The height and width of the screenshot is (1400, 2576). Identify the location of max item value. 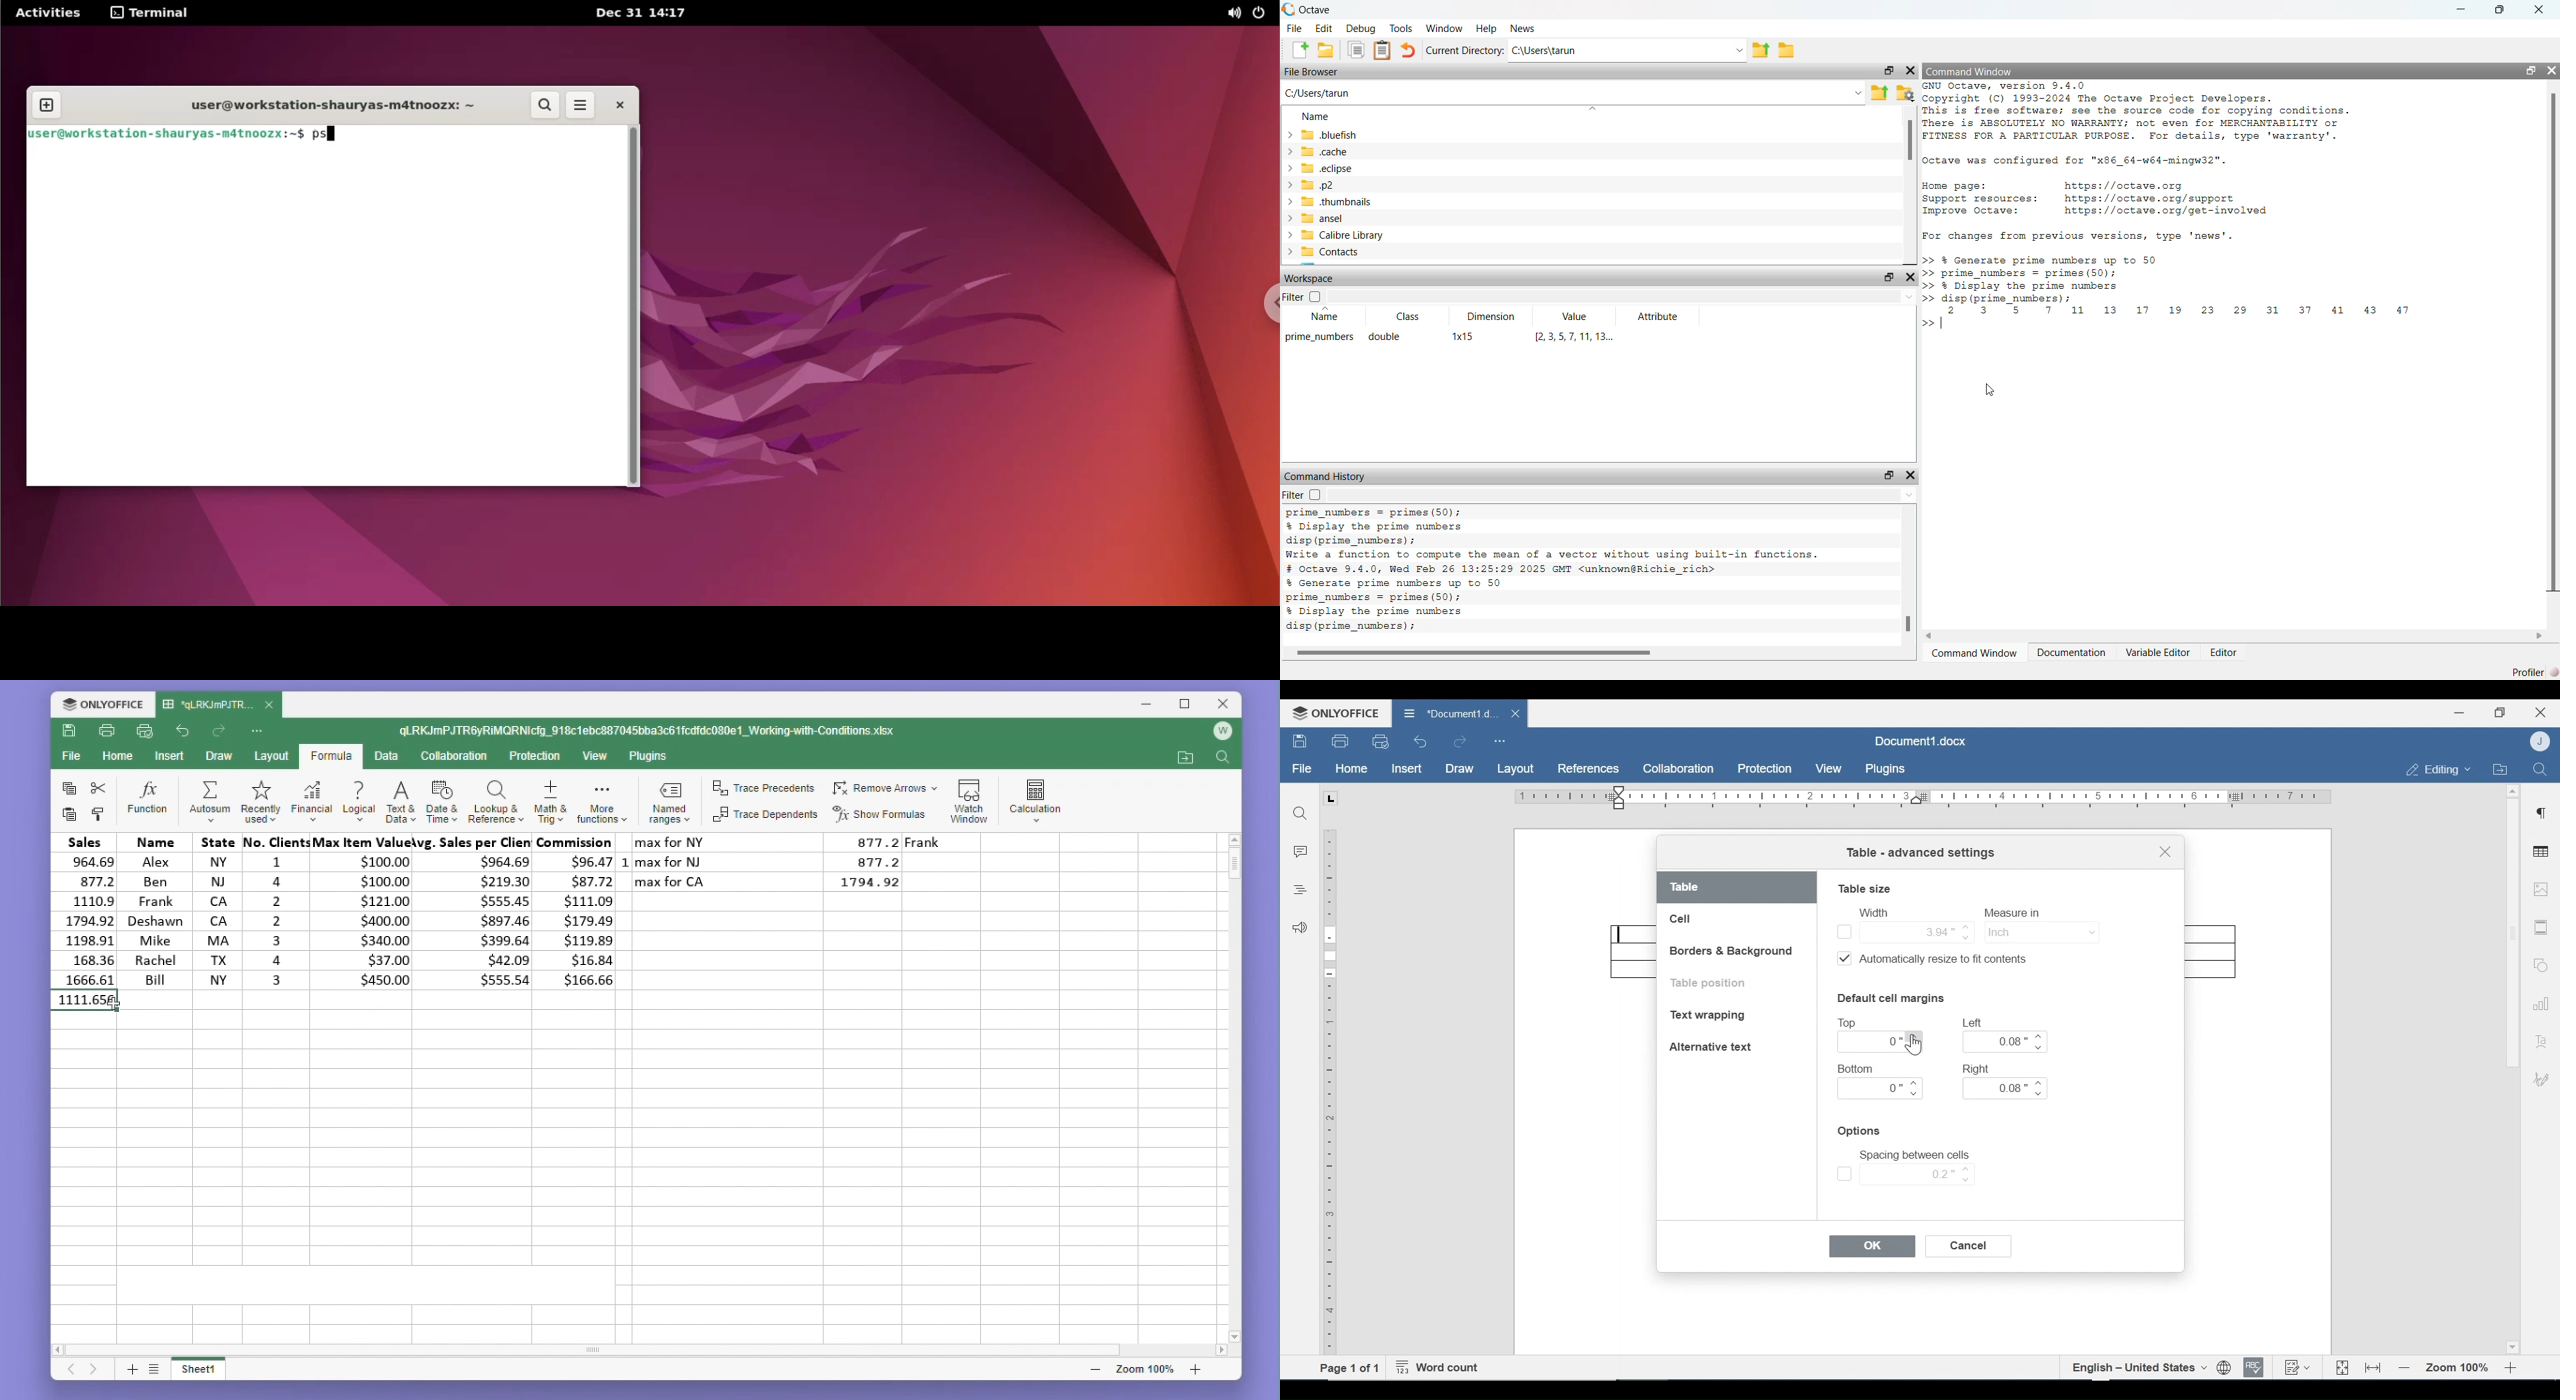
(359, 911).